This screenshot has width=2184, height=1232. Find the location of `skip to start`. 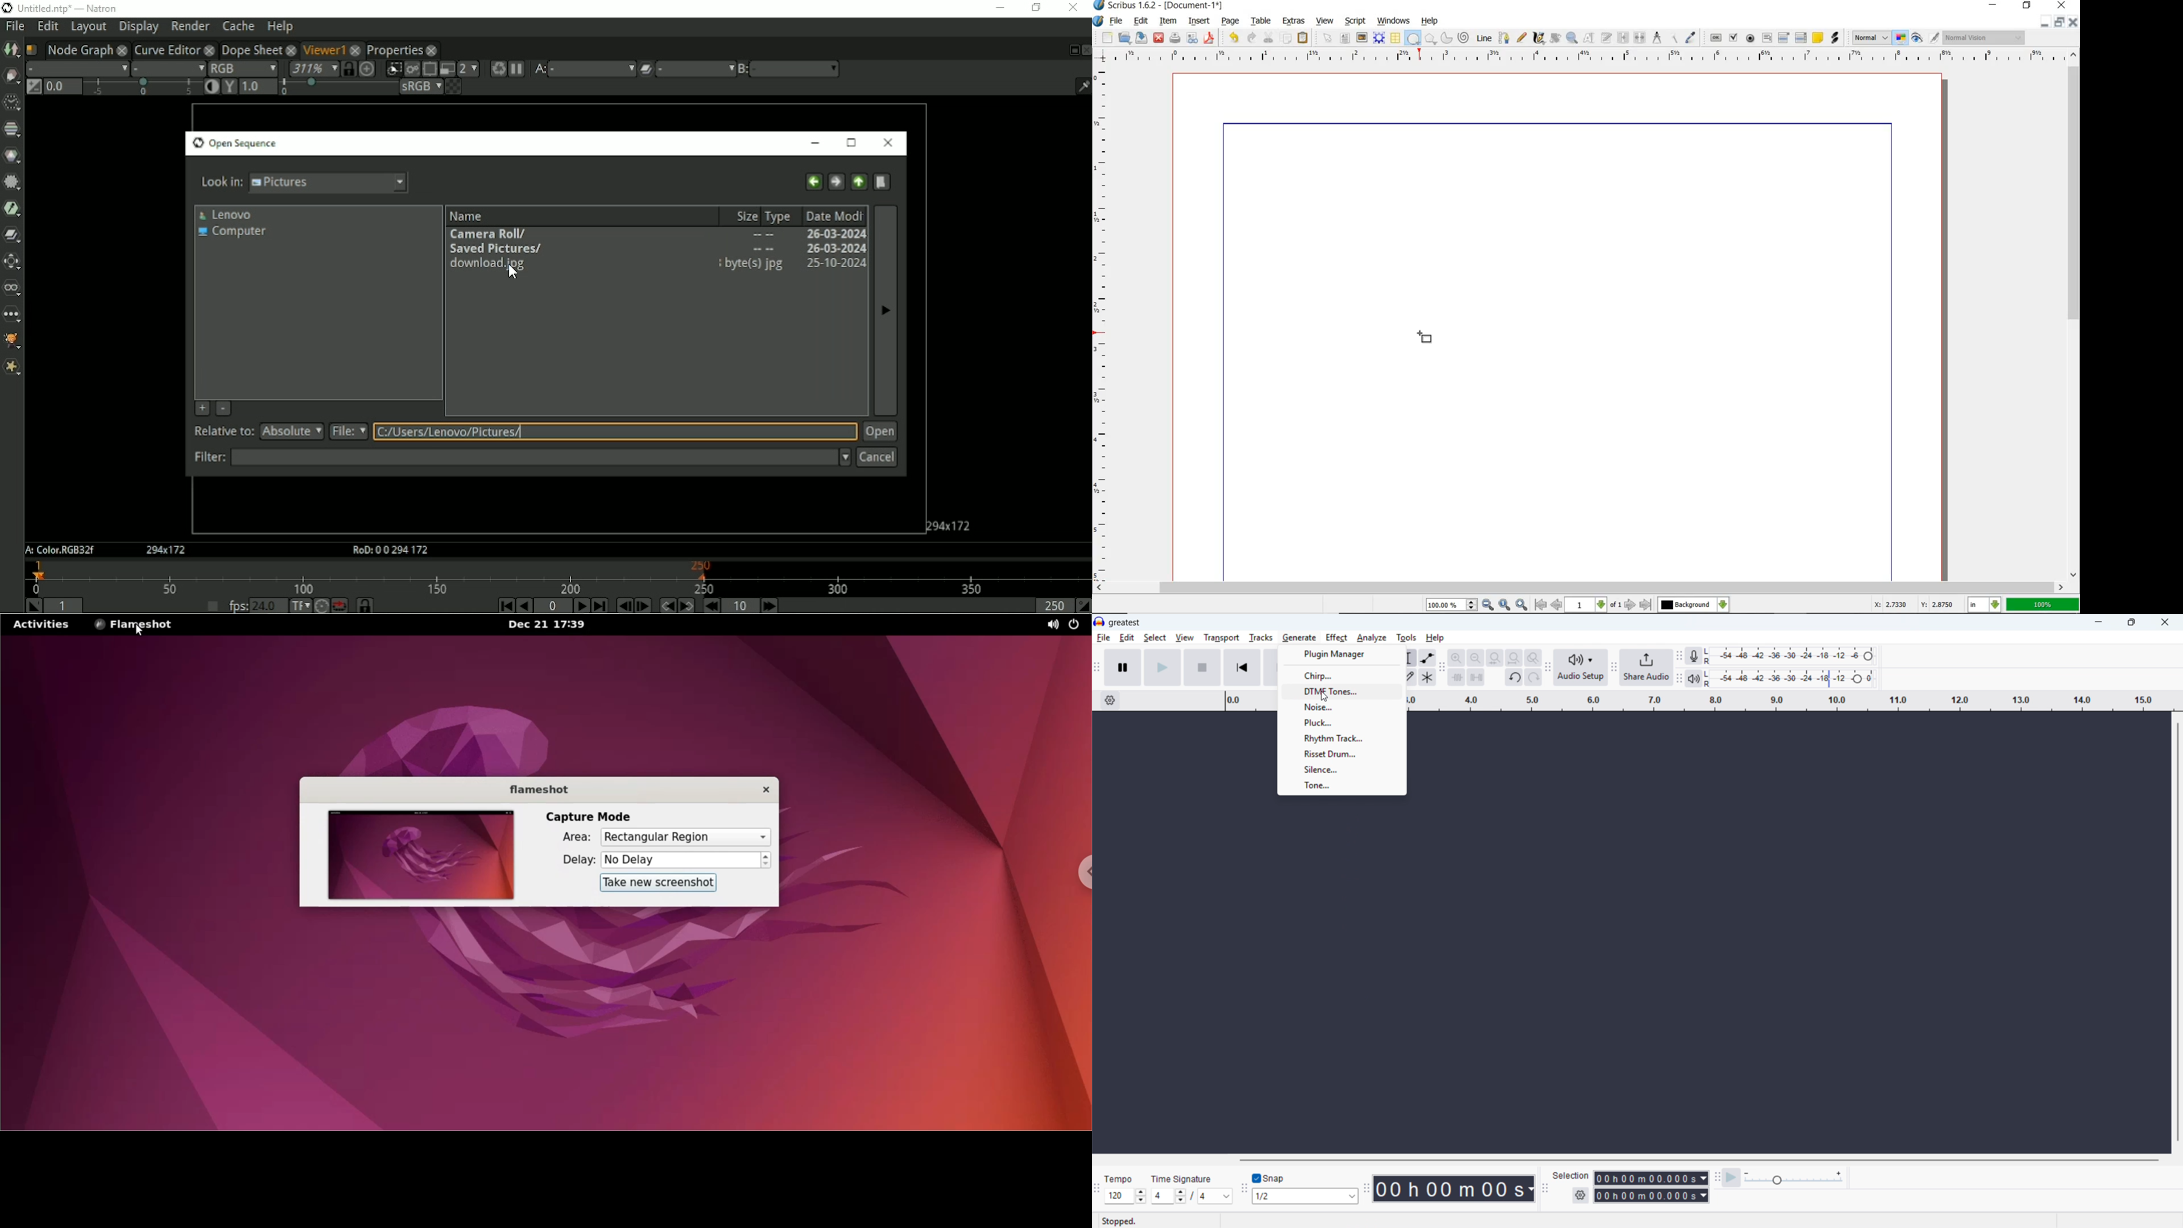

skip to start is located at coordinates (1243, 667).